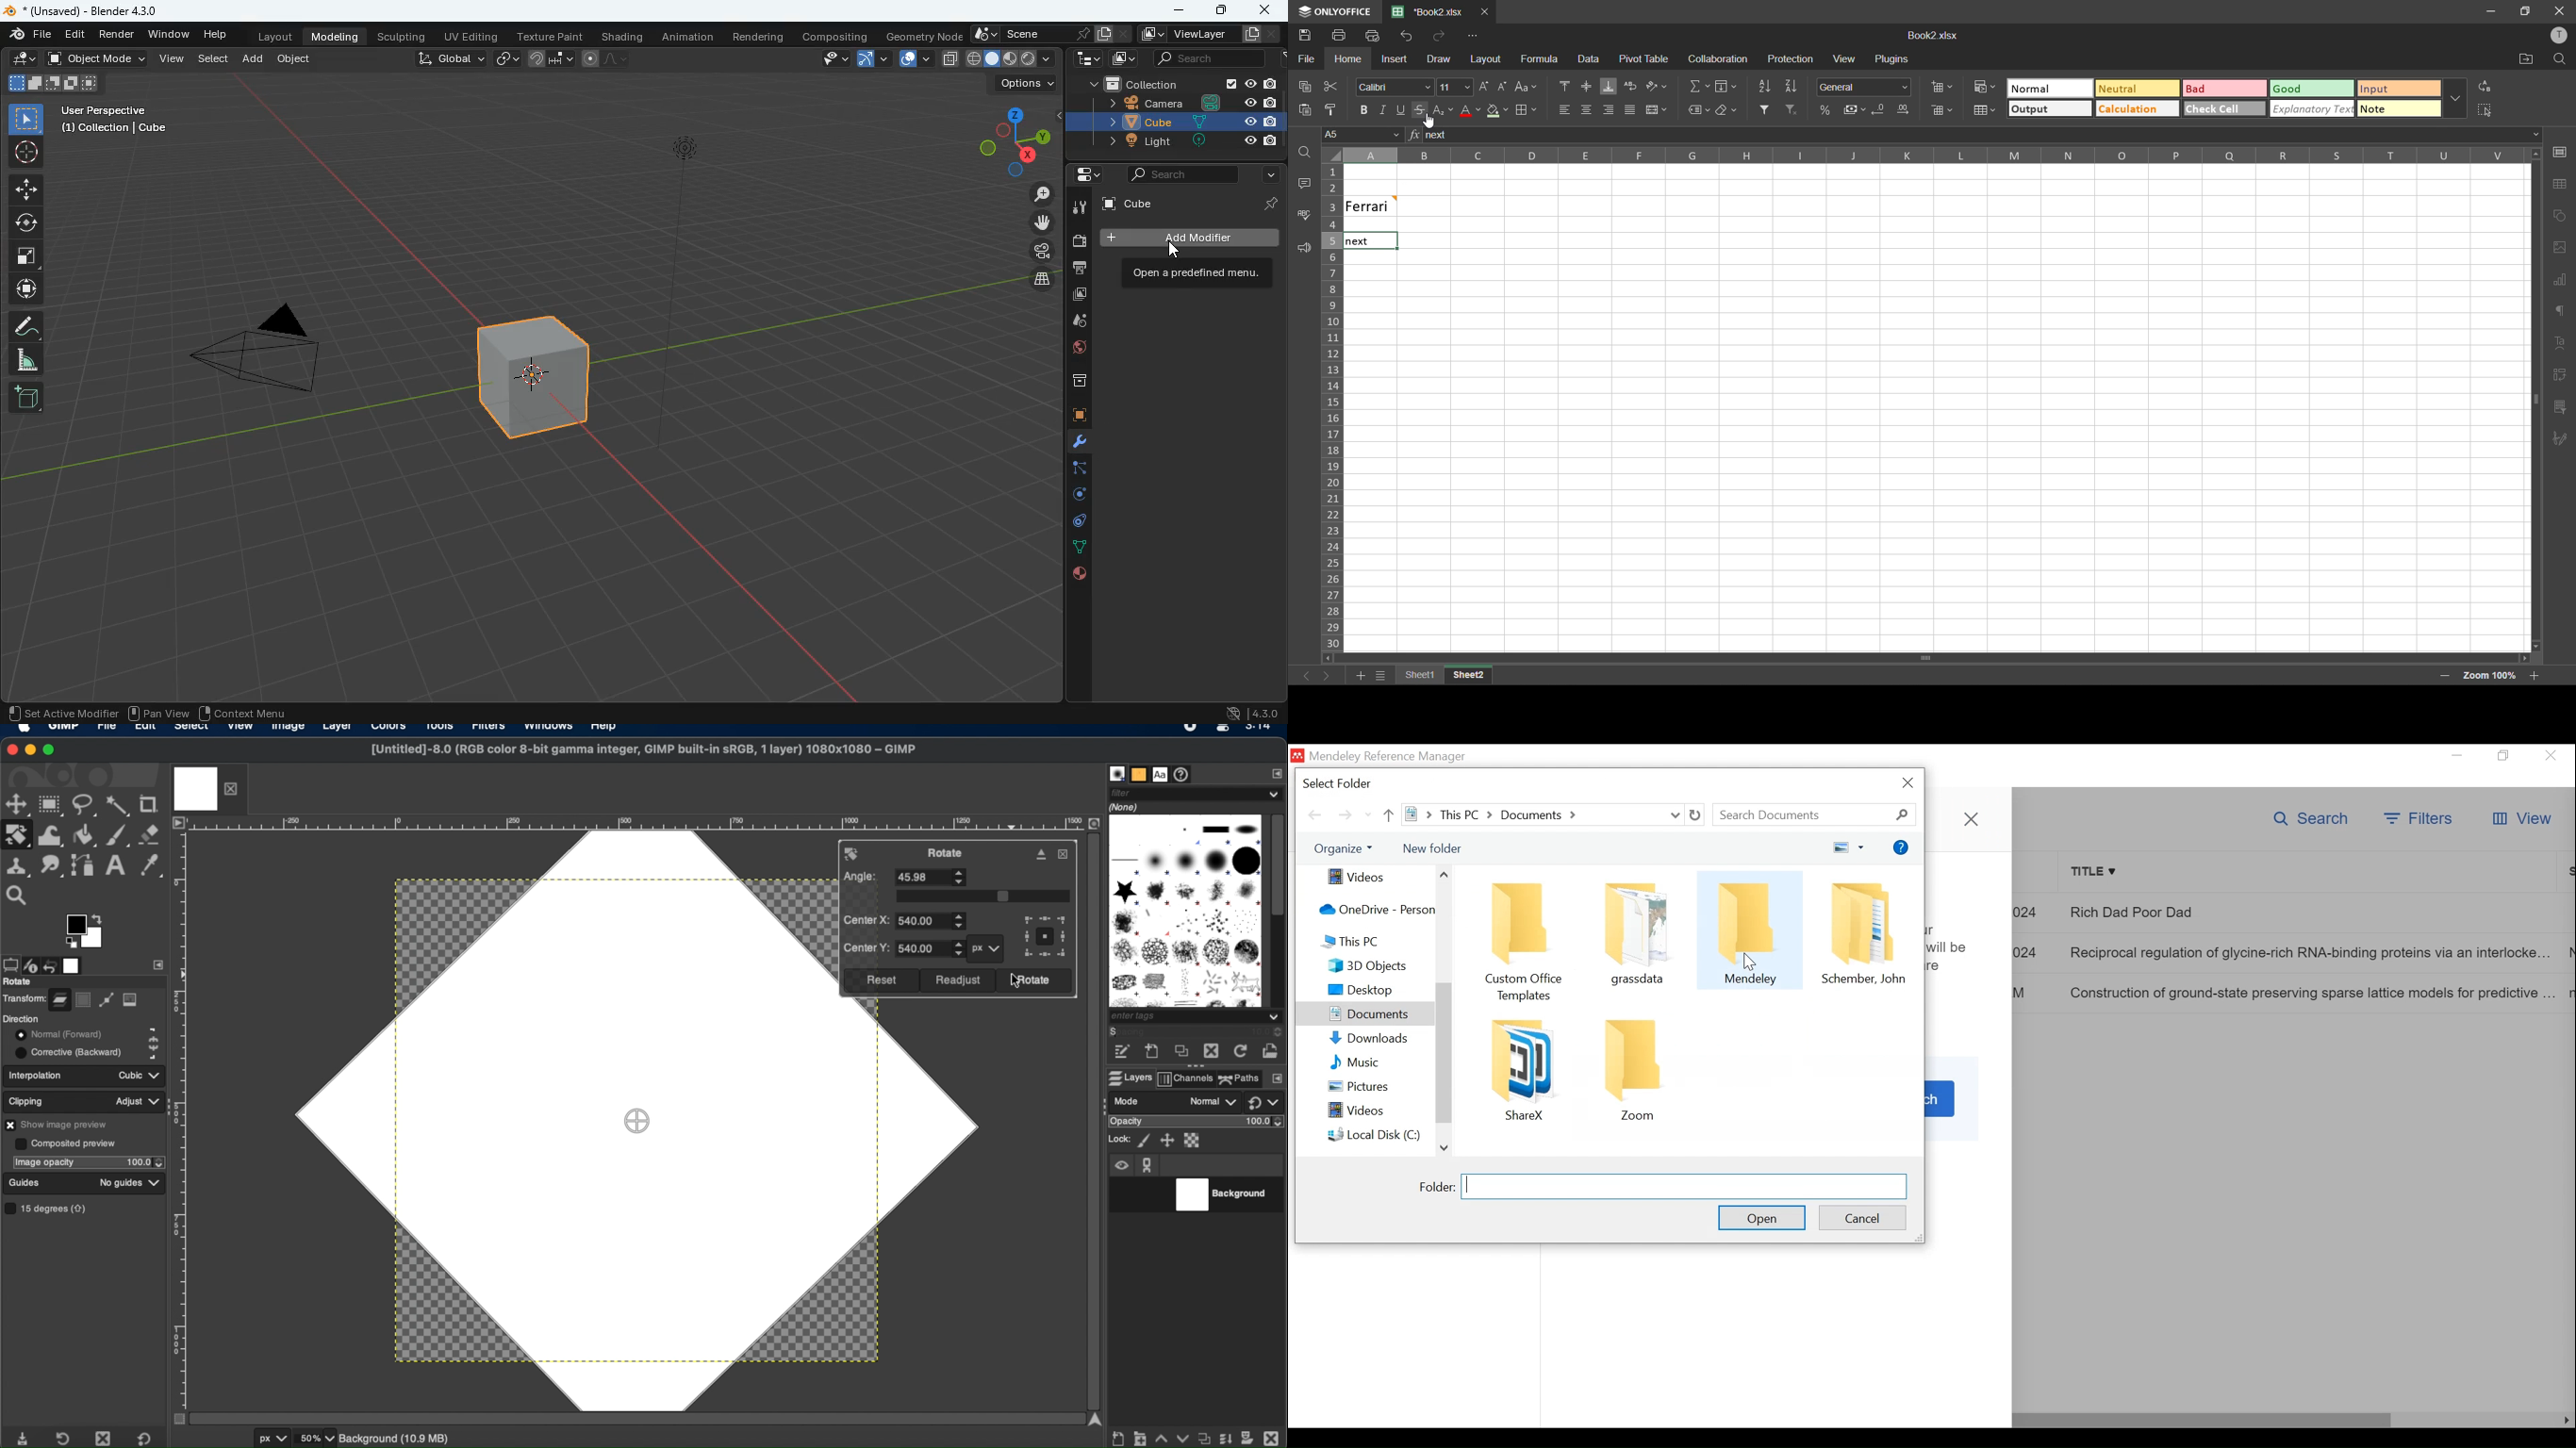 This screenshot has width=2576, height=1456. What do you see at coordinates (1347, 817) in the screenshot?
I see `Navigate Forward` at bounding box center [1347, 817].